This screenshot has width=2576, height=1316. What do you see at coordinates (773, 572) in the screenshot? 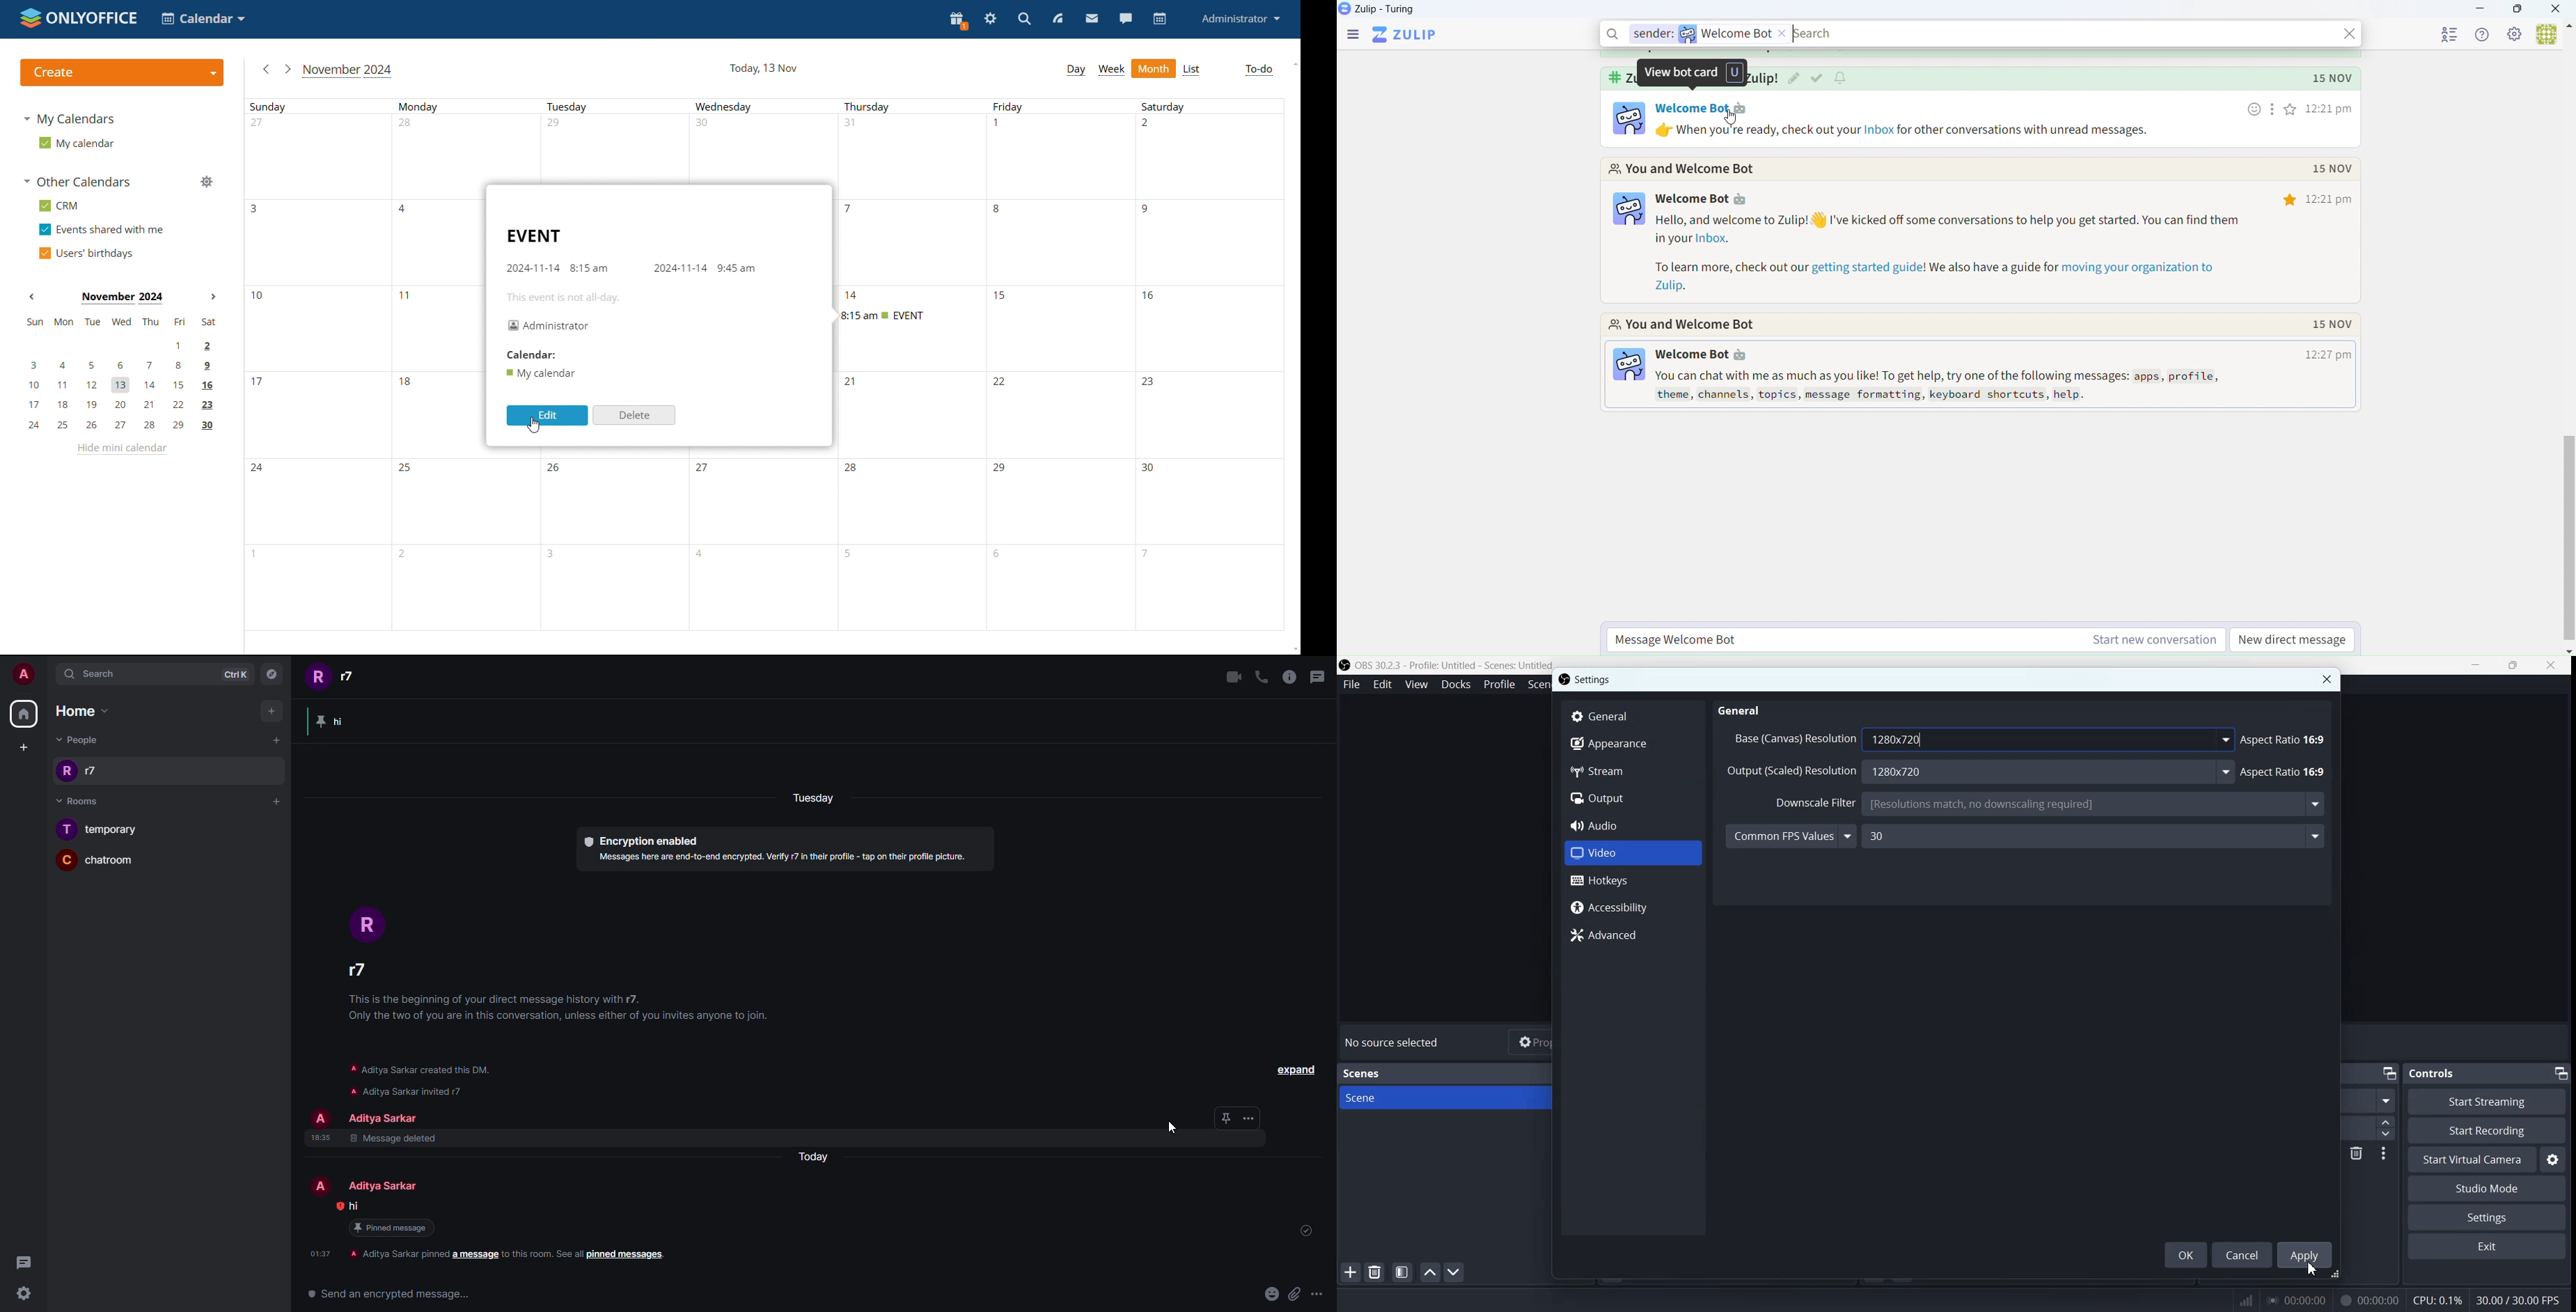
I see `unallocated time slots` at bounding box center [773, 572].